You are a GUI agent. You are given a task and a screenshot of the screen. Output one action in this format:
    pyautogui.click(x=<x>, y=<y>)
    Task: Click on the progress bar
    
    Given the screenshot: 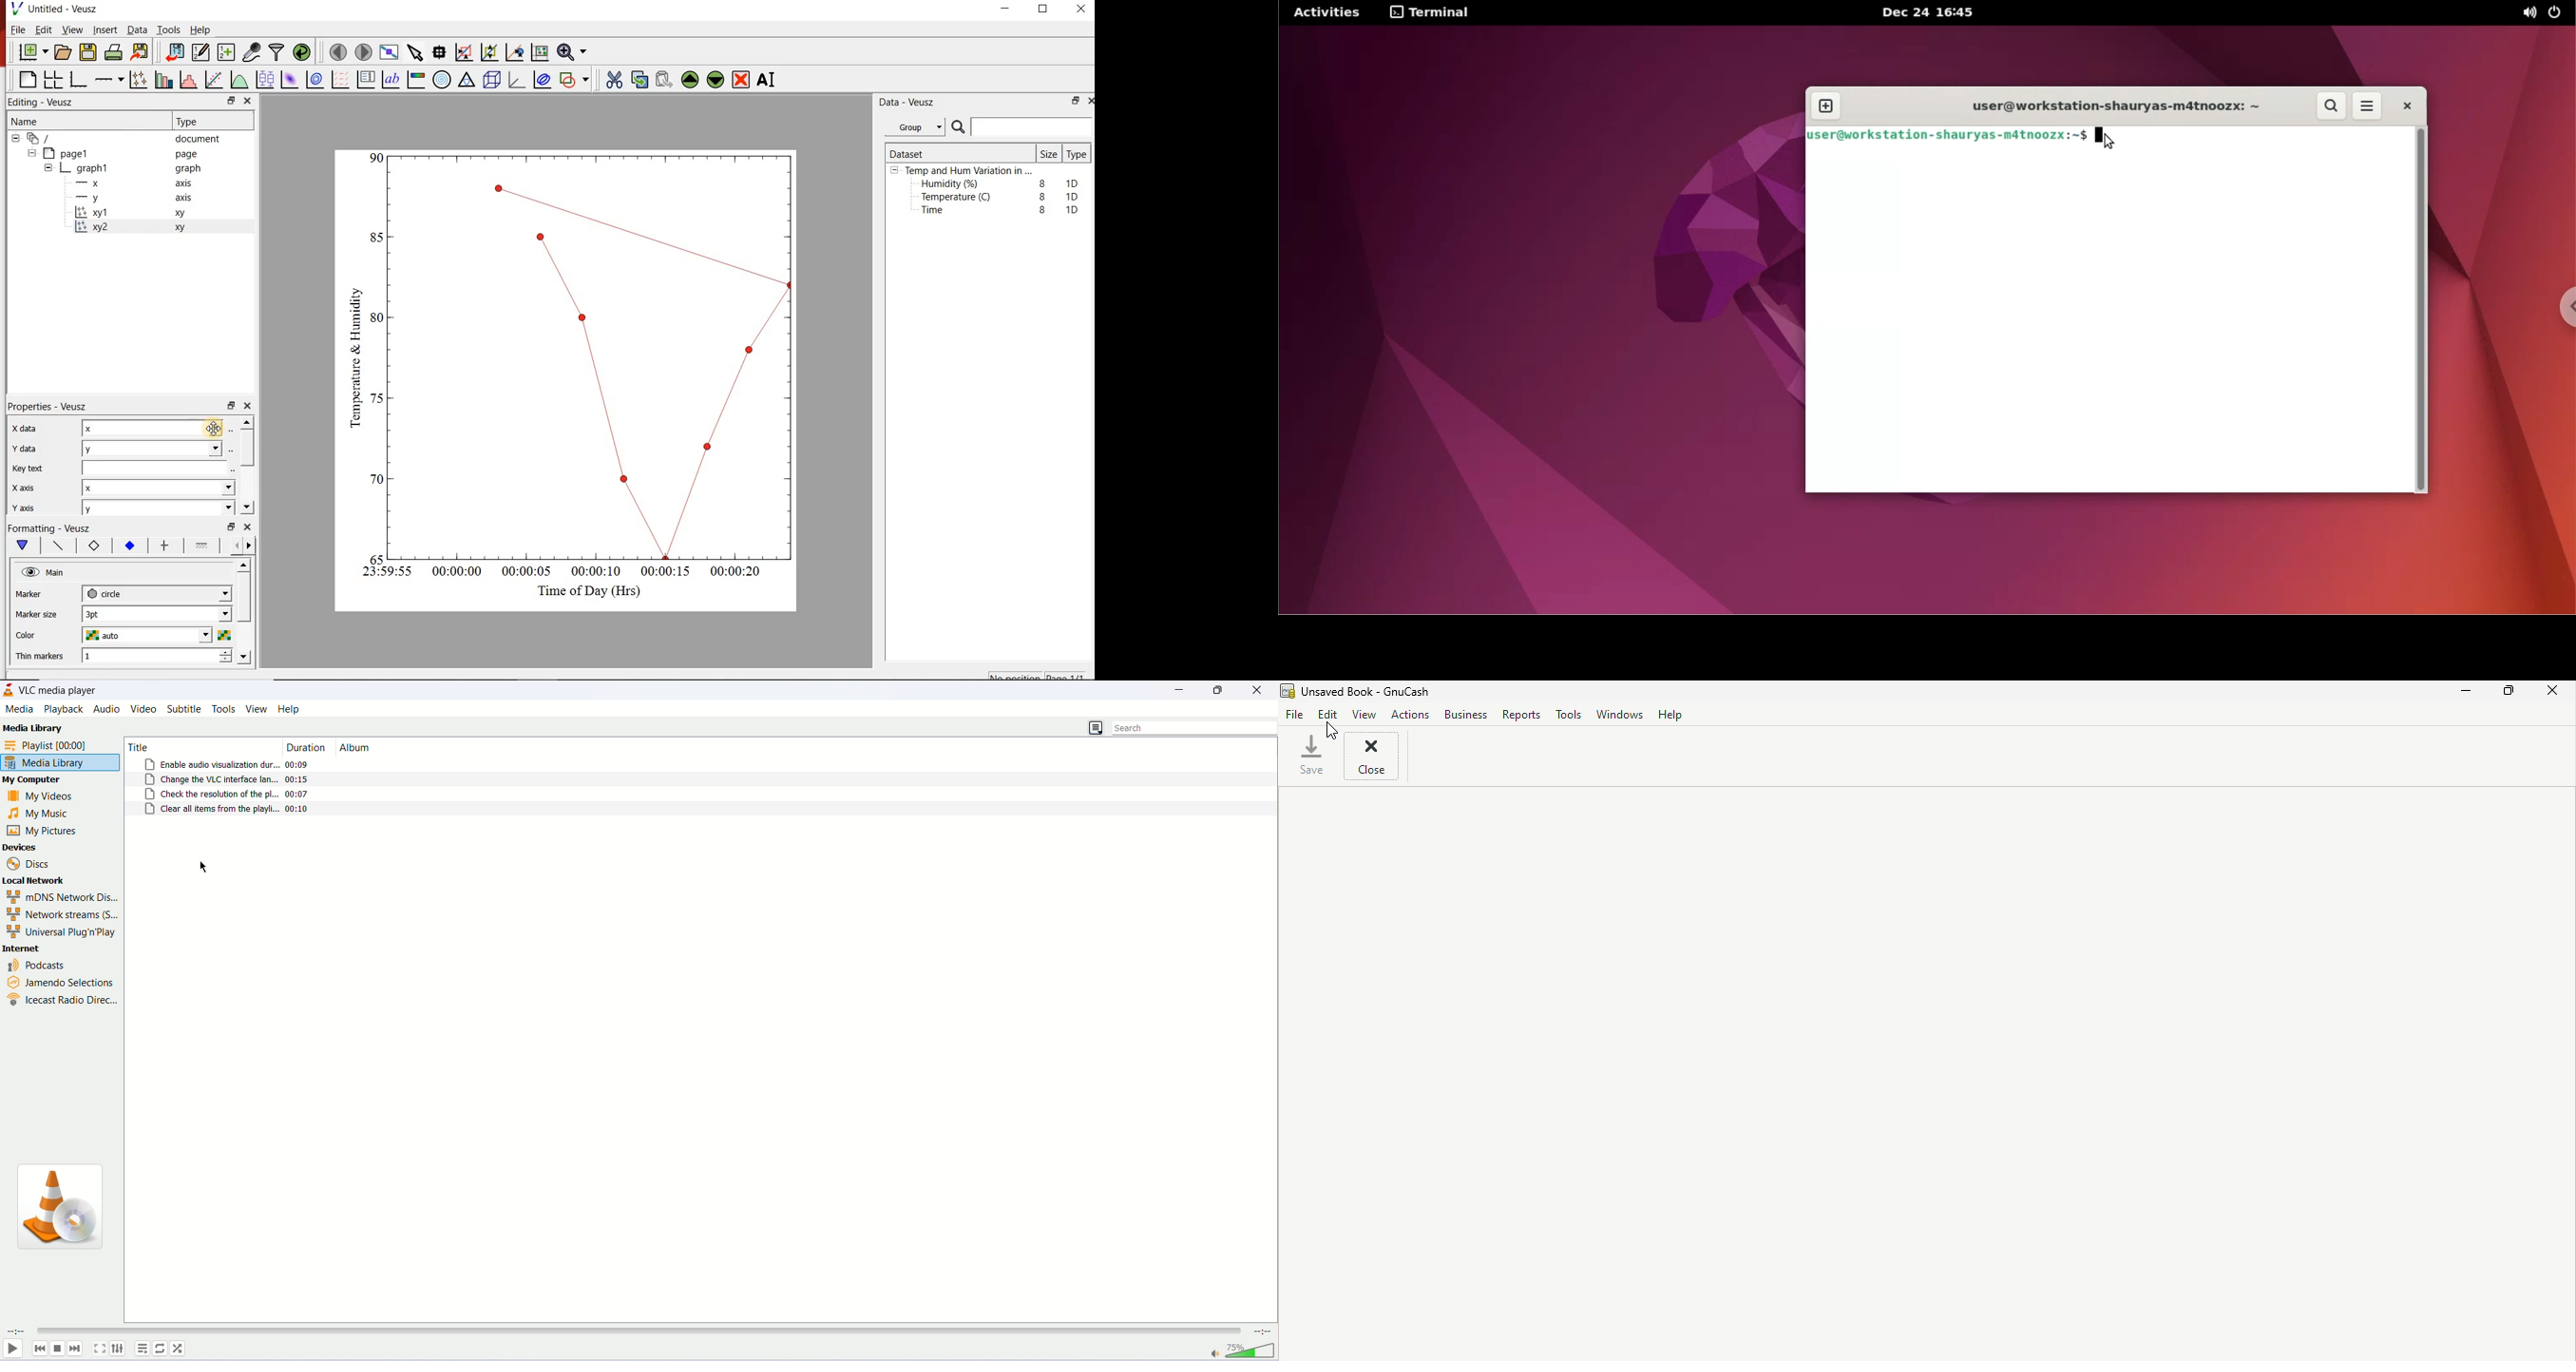 What is the action you would take?
    pyautogui.click(x=637, y=1330)
    